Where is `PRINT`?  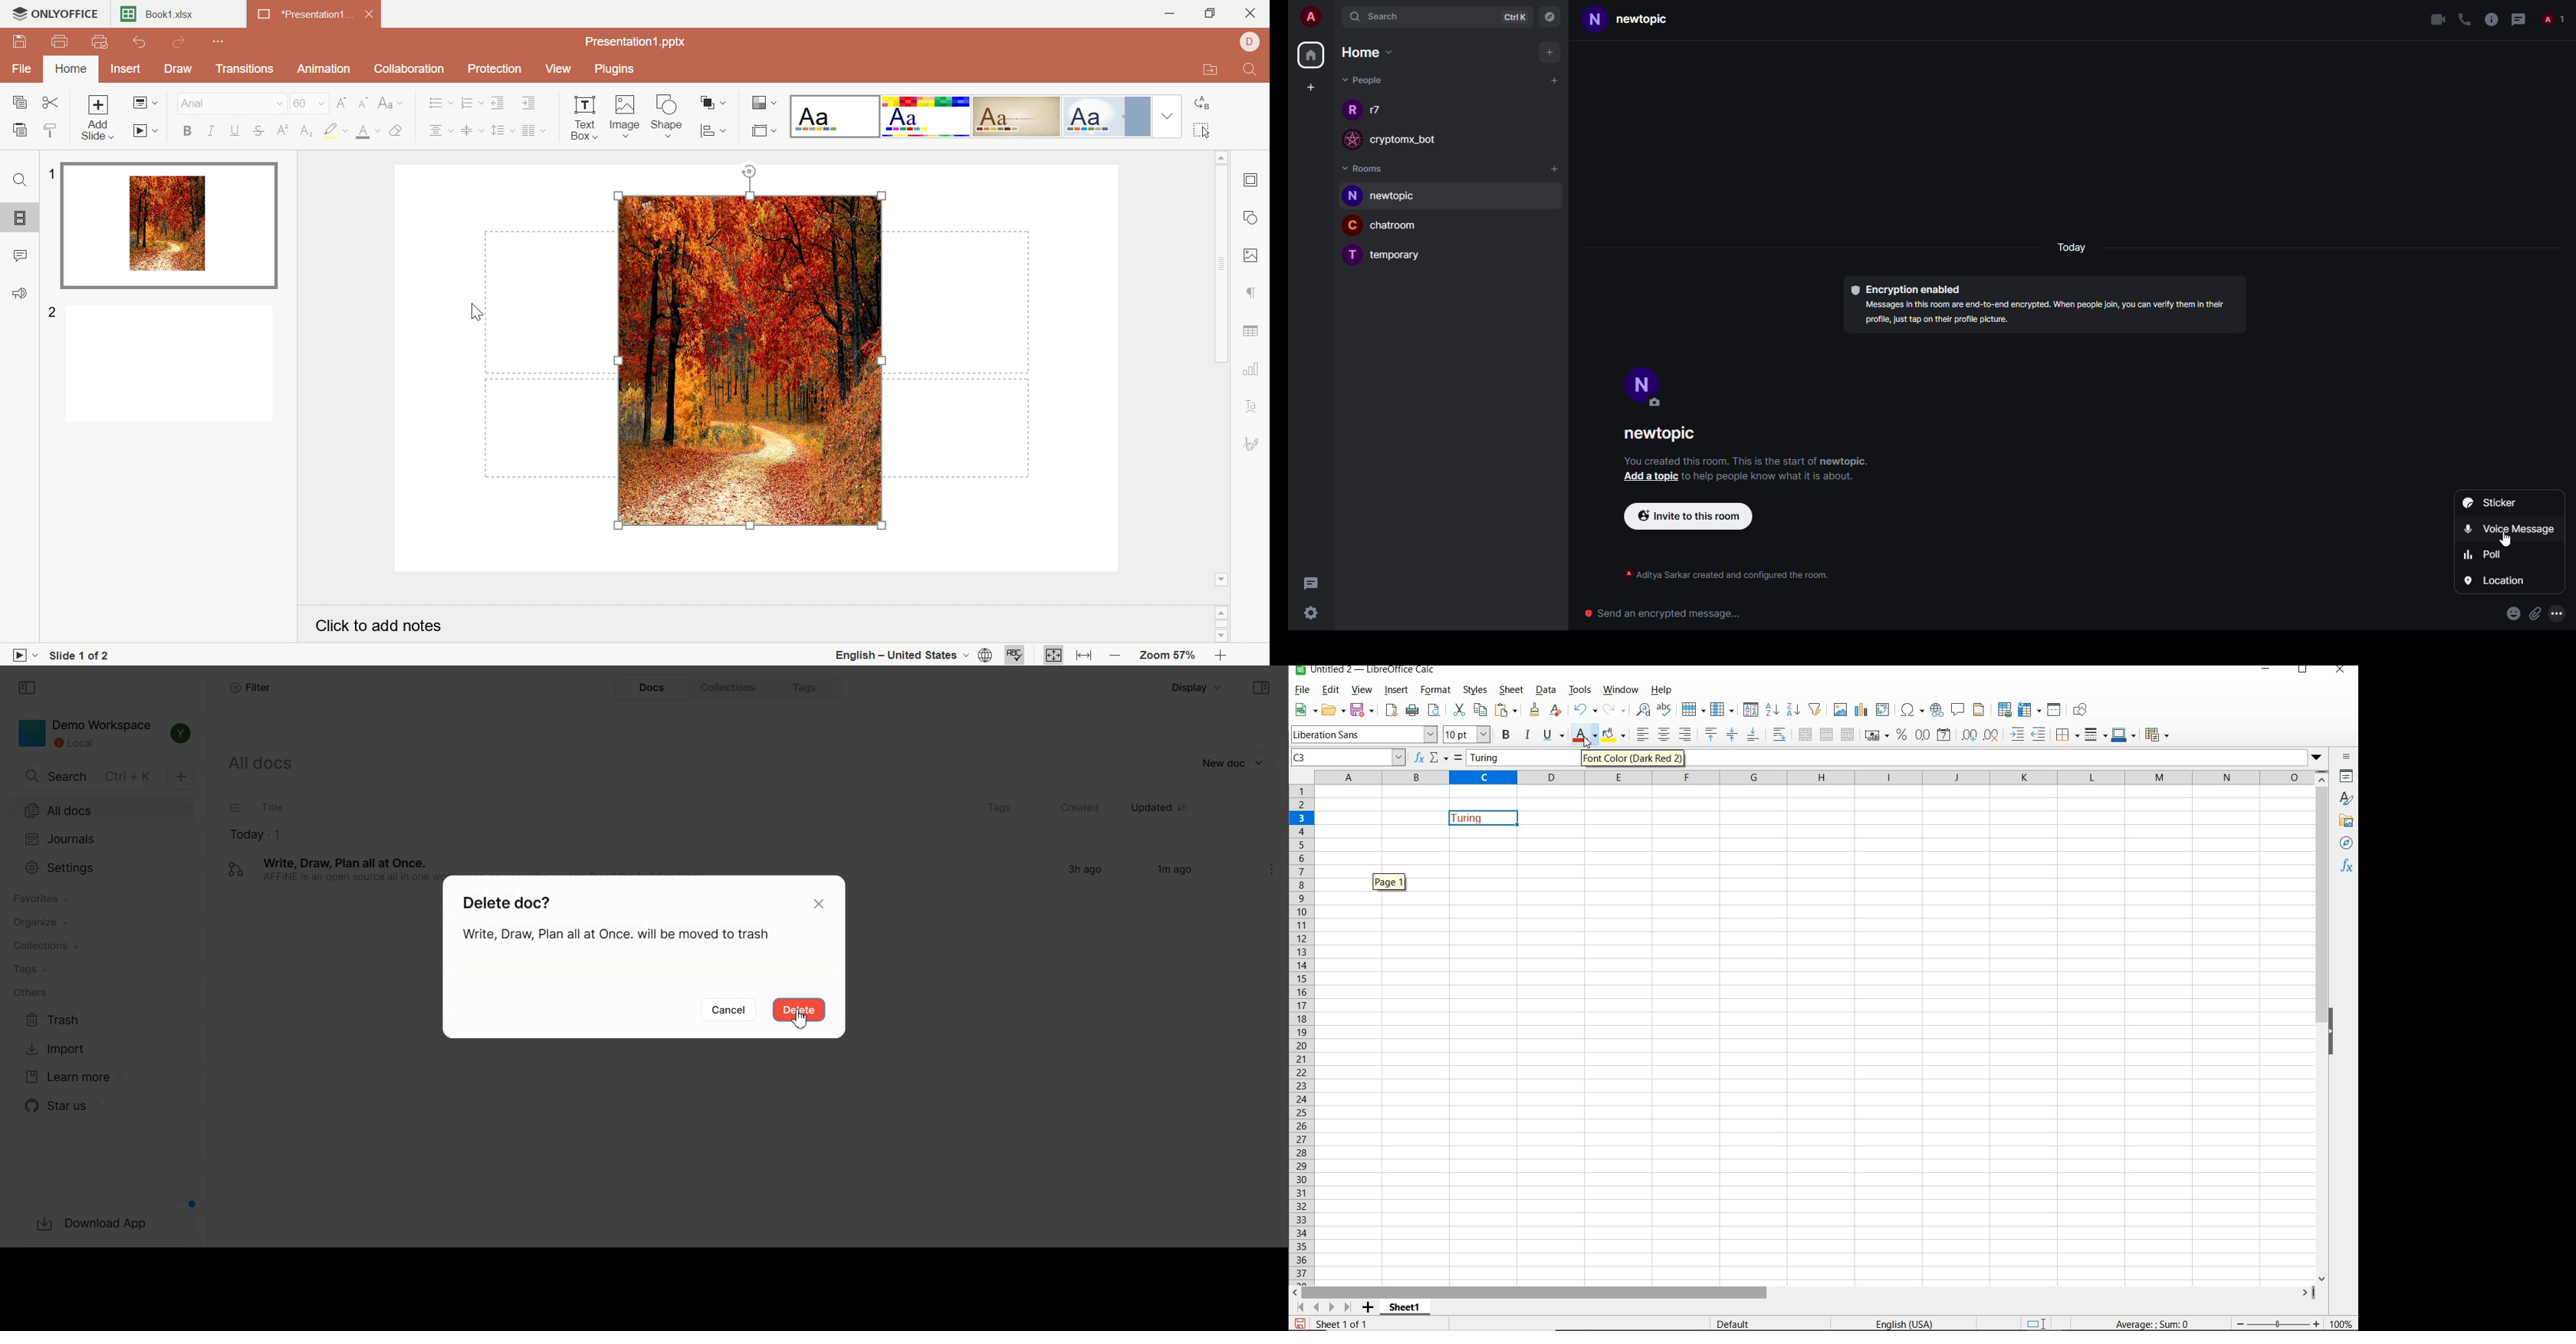
PRINT is located at coordinates (1413, 711).